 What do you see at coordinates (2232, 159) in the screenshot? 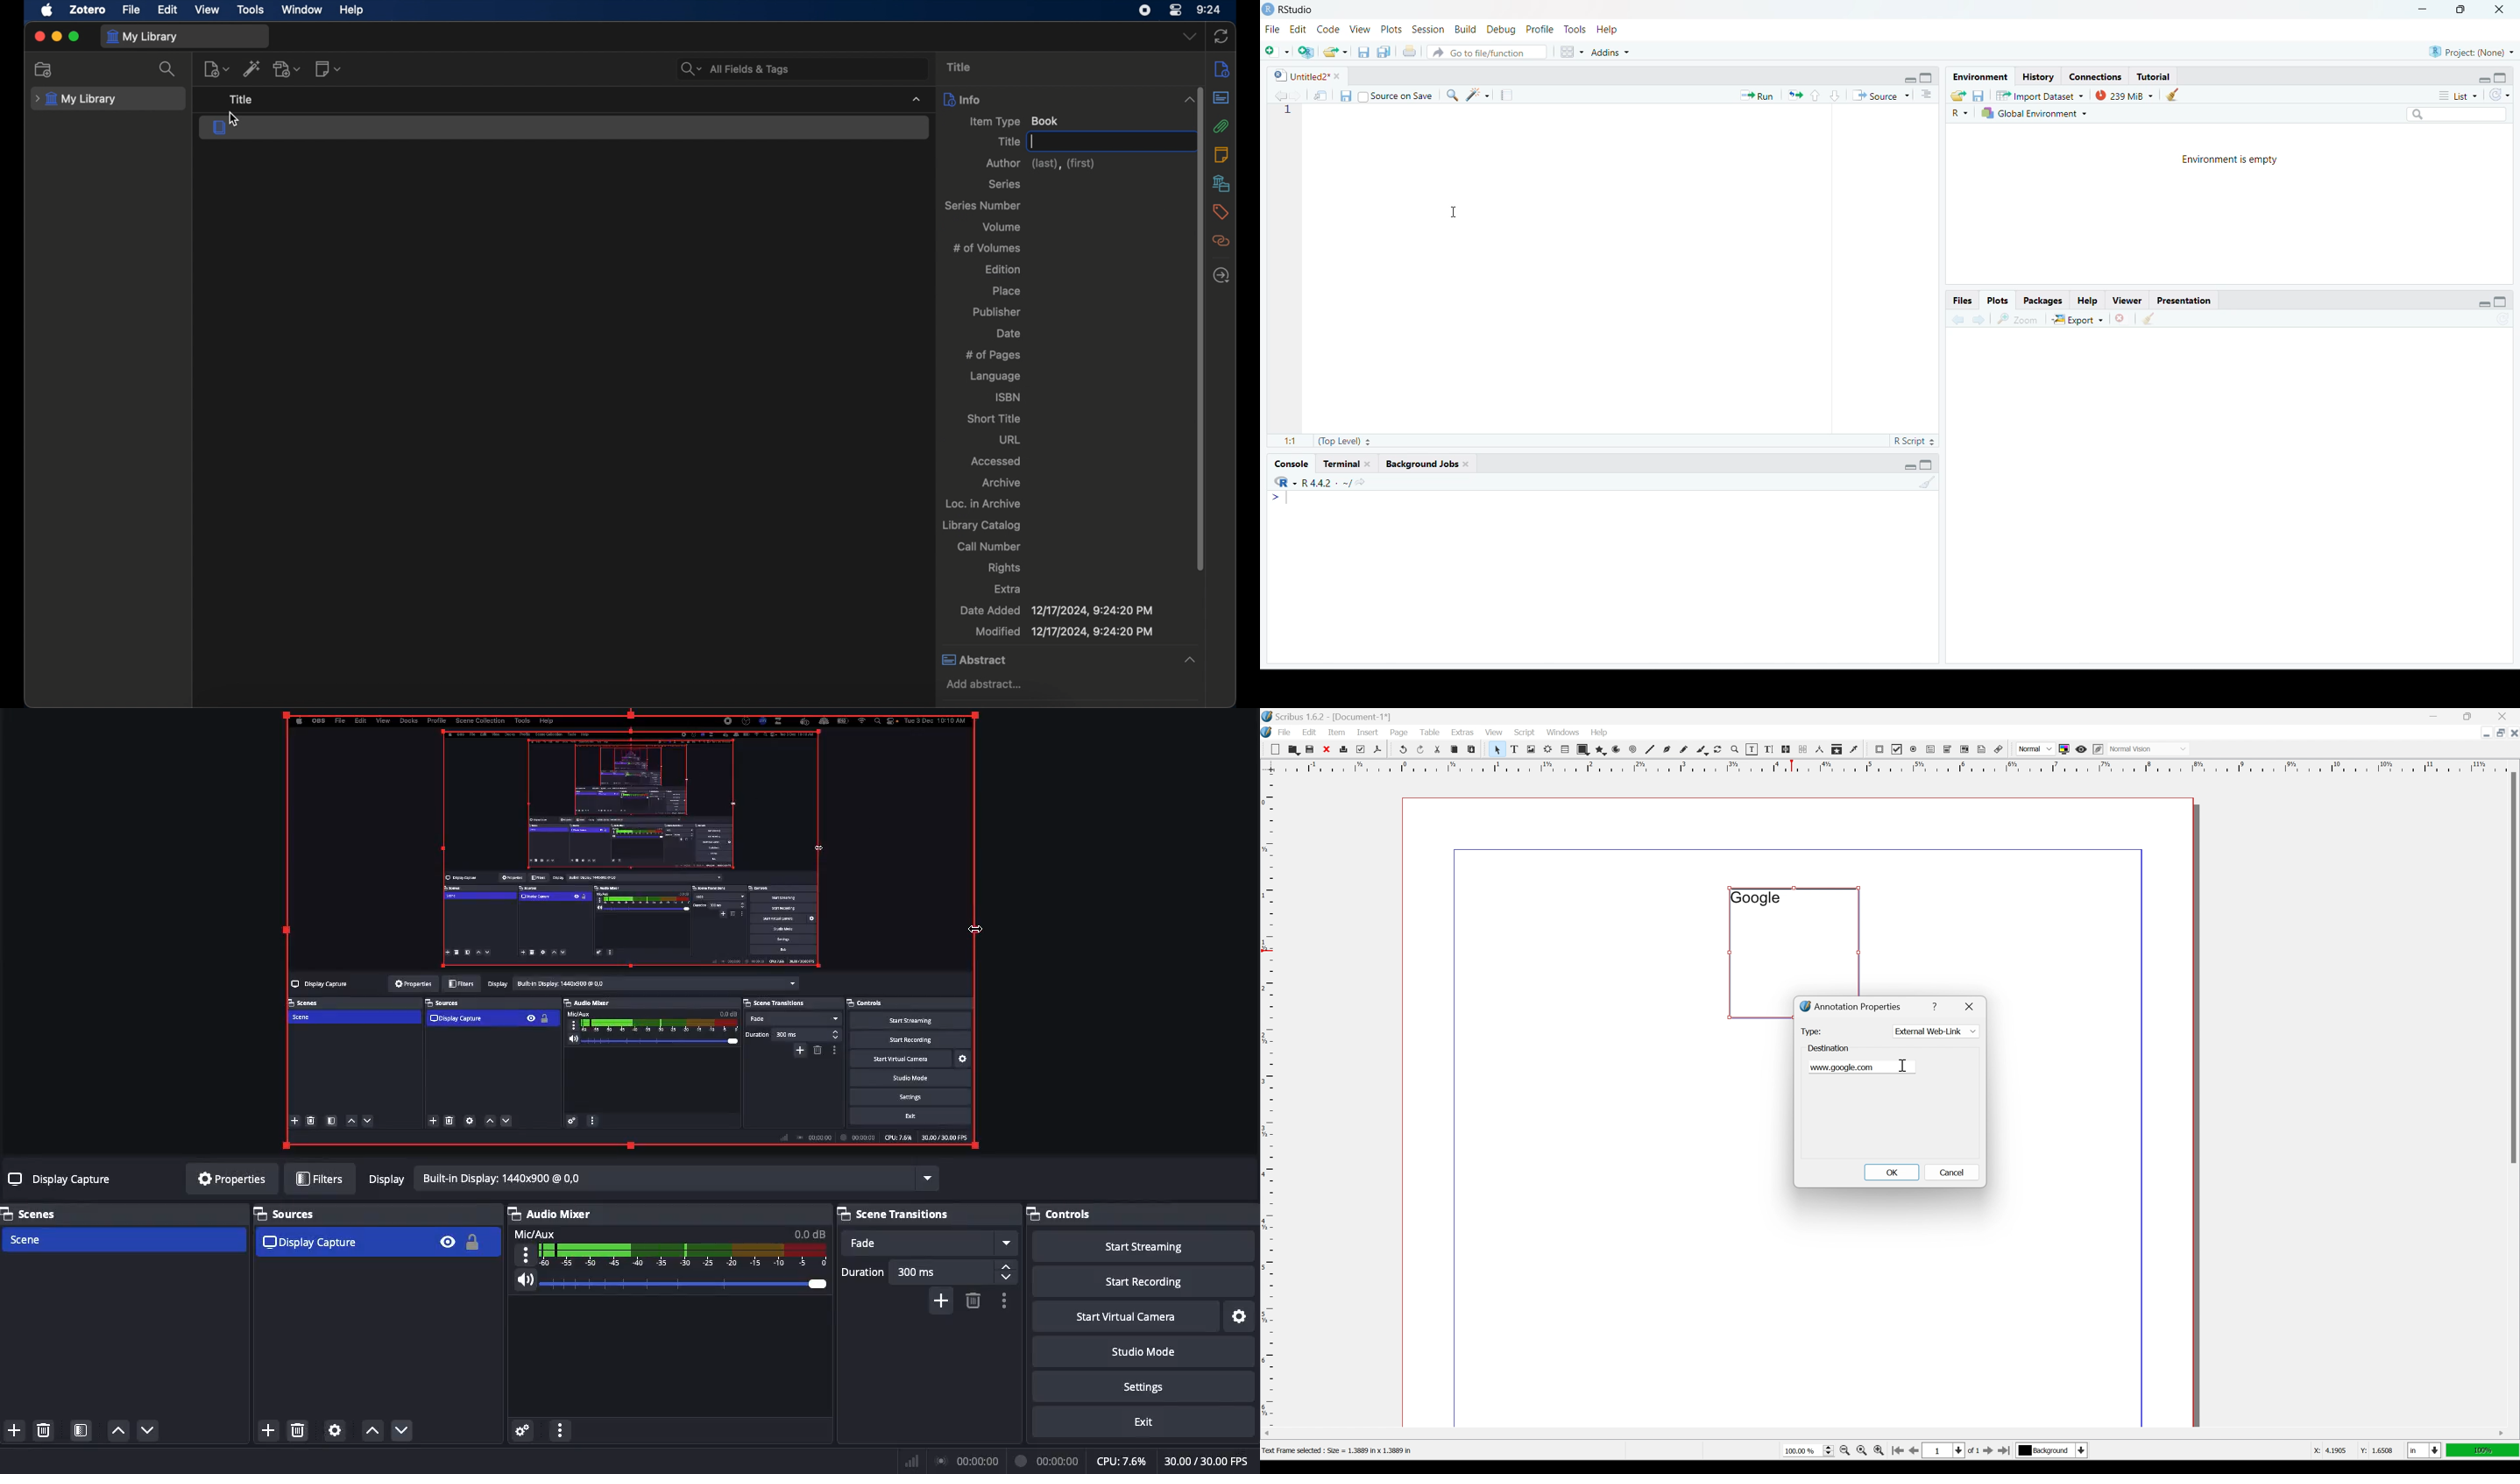
I see `Environment is empty` at bounding box center [2232, 159].